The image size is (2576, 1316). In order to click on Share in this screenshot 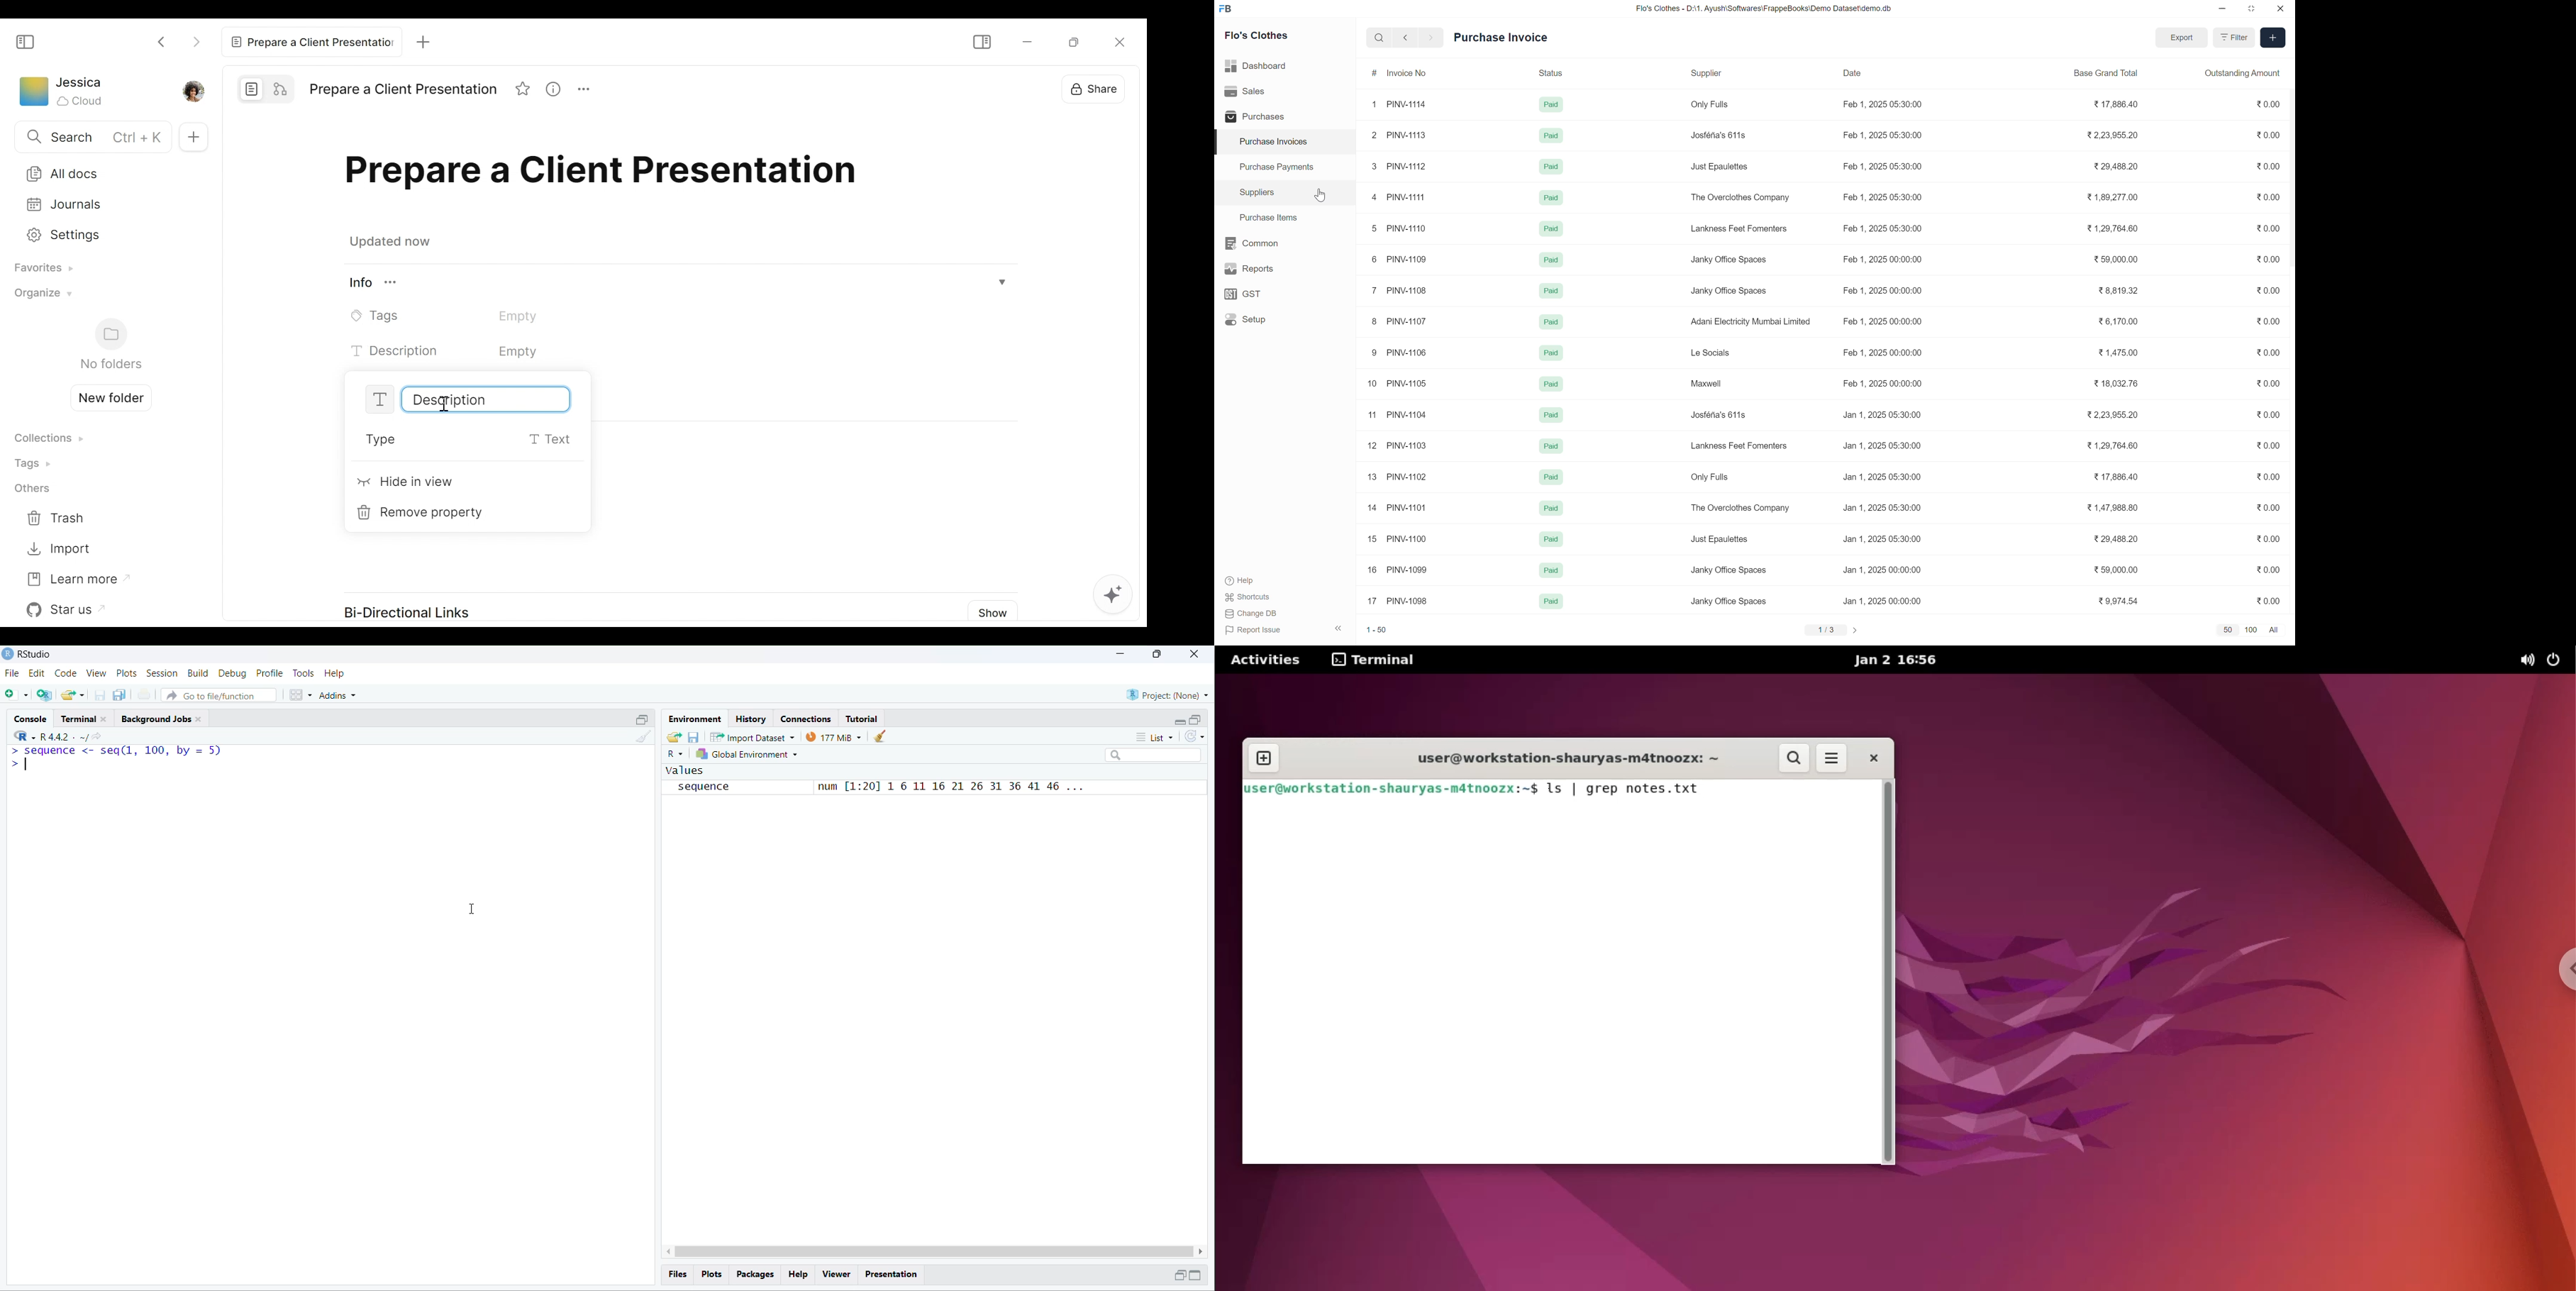, I will do `click(1103, 88)`.